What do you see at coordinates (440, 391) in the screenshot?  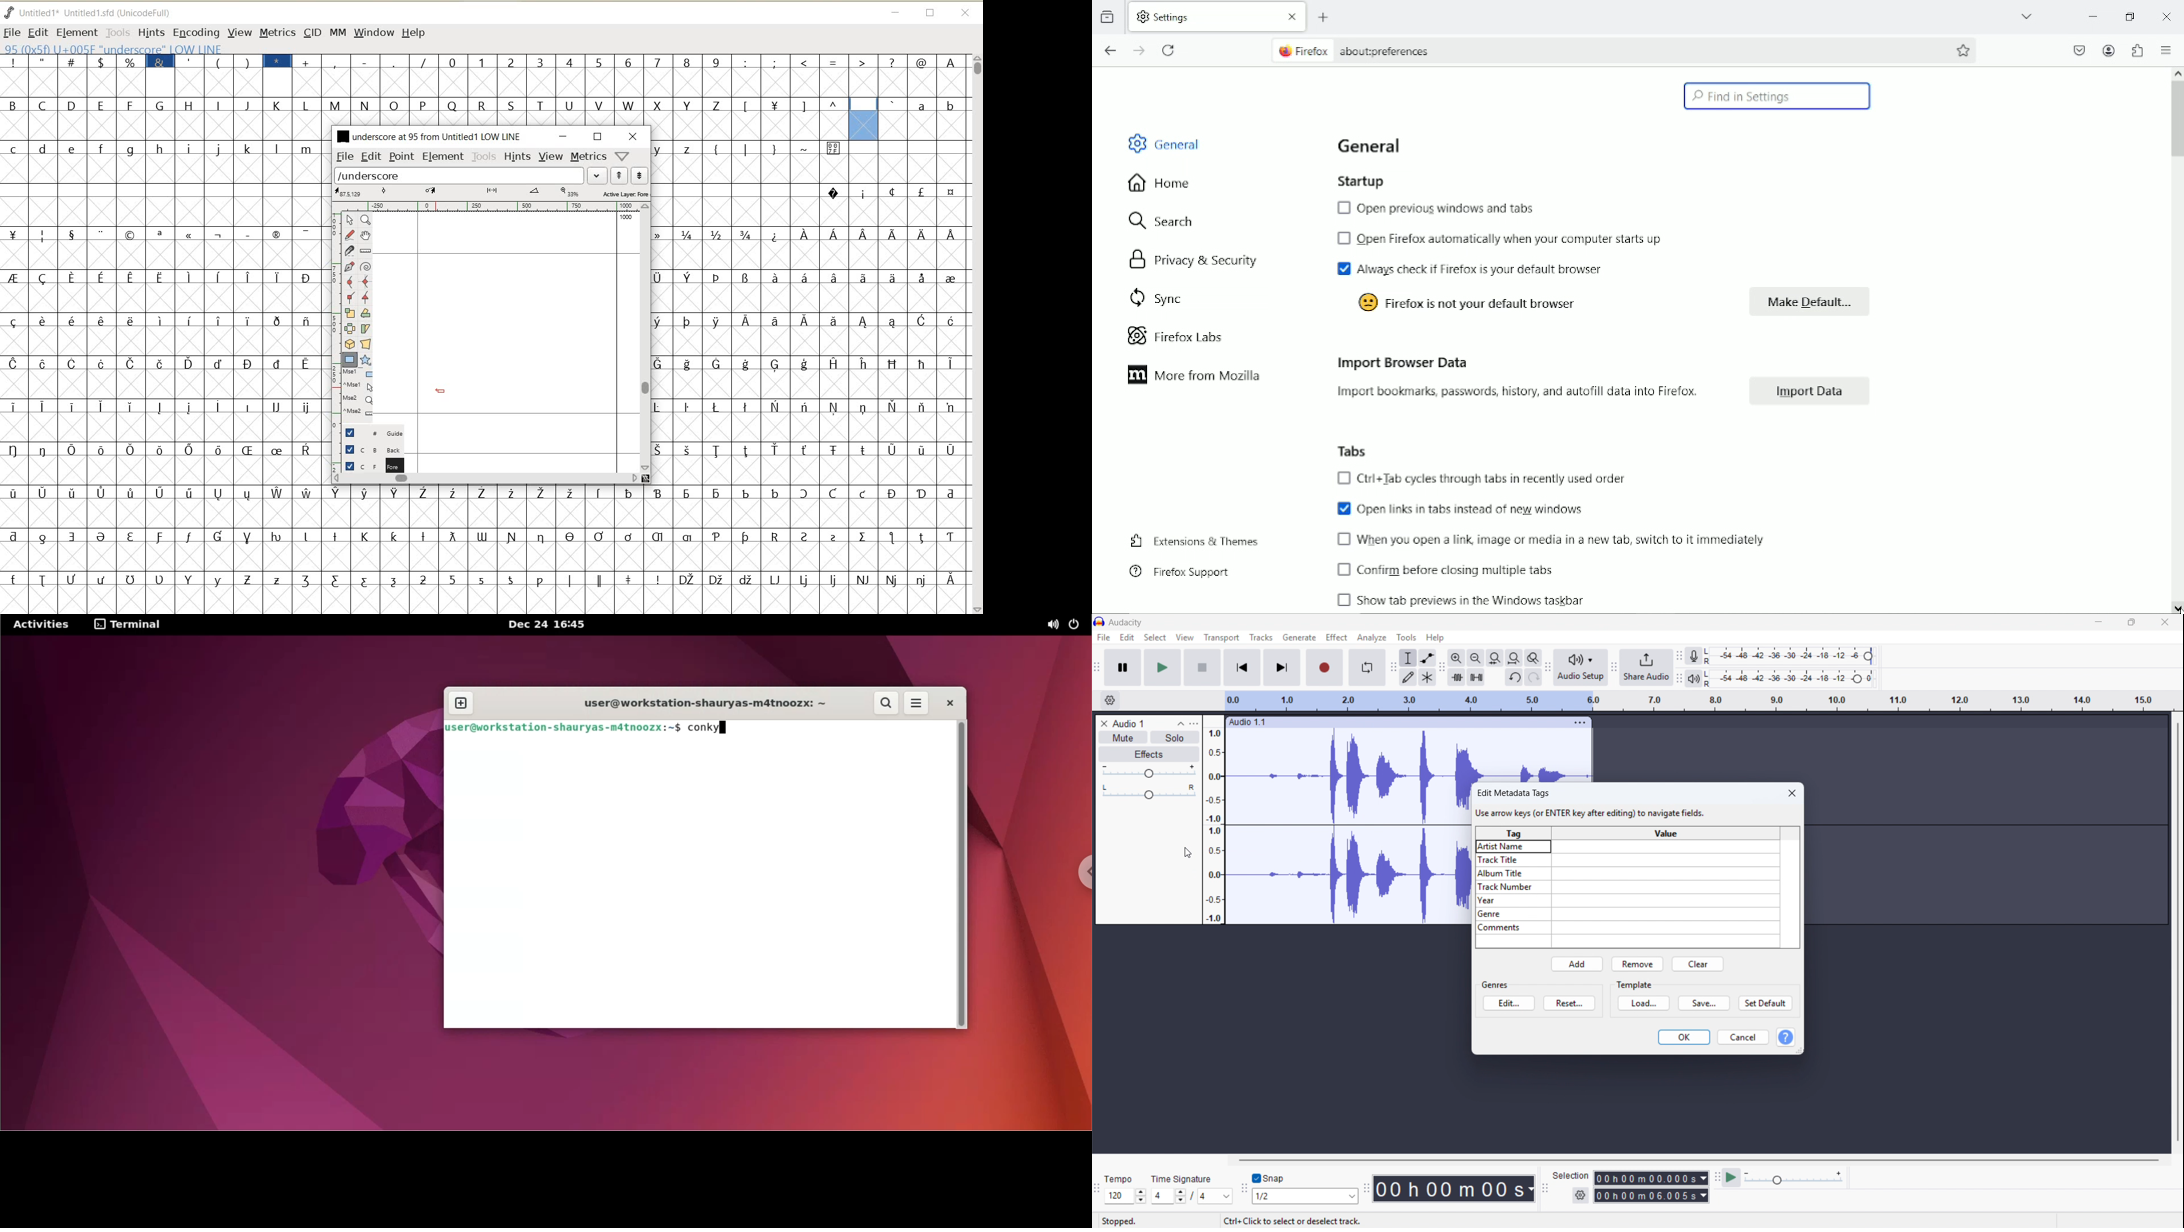 I see `ELLIPSE TOOL/CURSOR POSITION` at bounding box center [440, 391].